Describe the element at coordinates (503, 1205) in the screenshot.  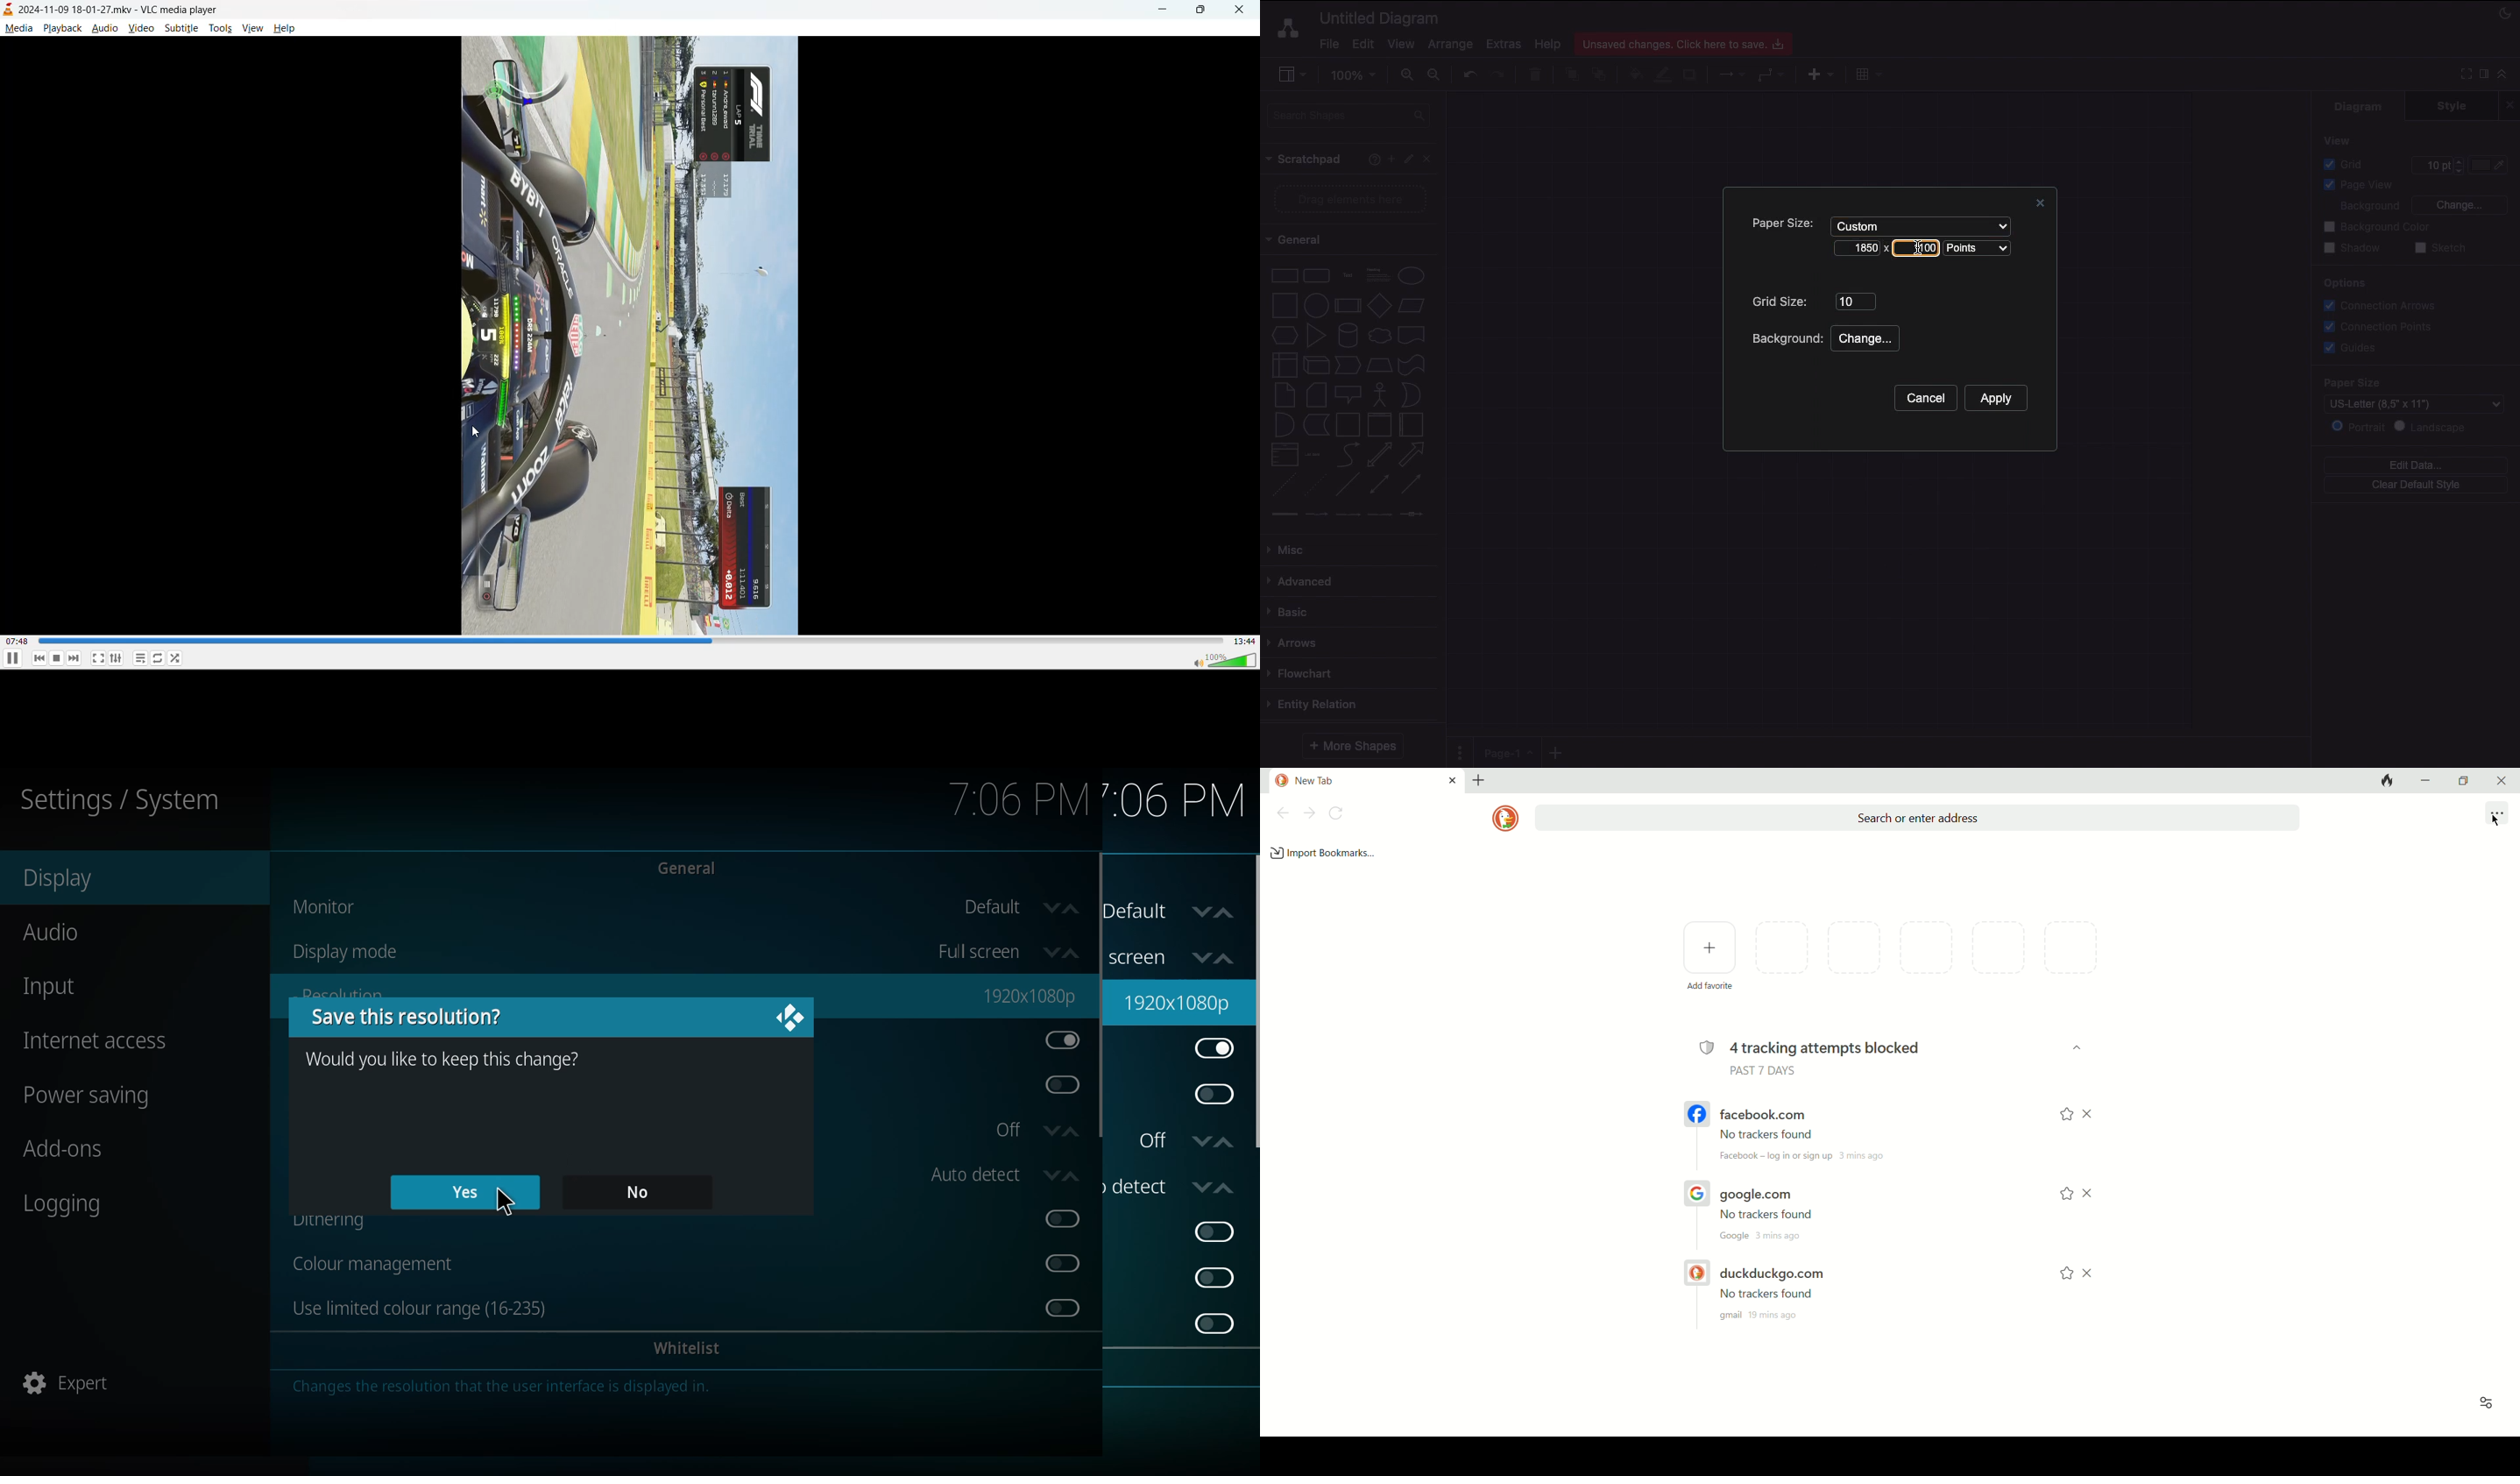
I see `cursor` at that location.